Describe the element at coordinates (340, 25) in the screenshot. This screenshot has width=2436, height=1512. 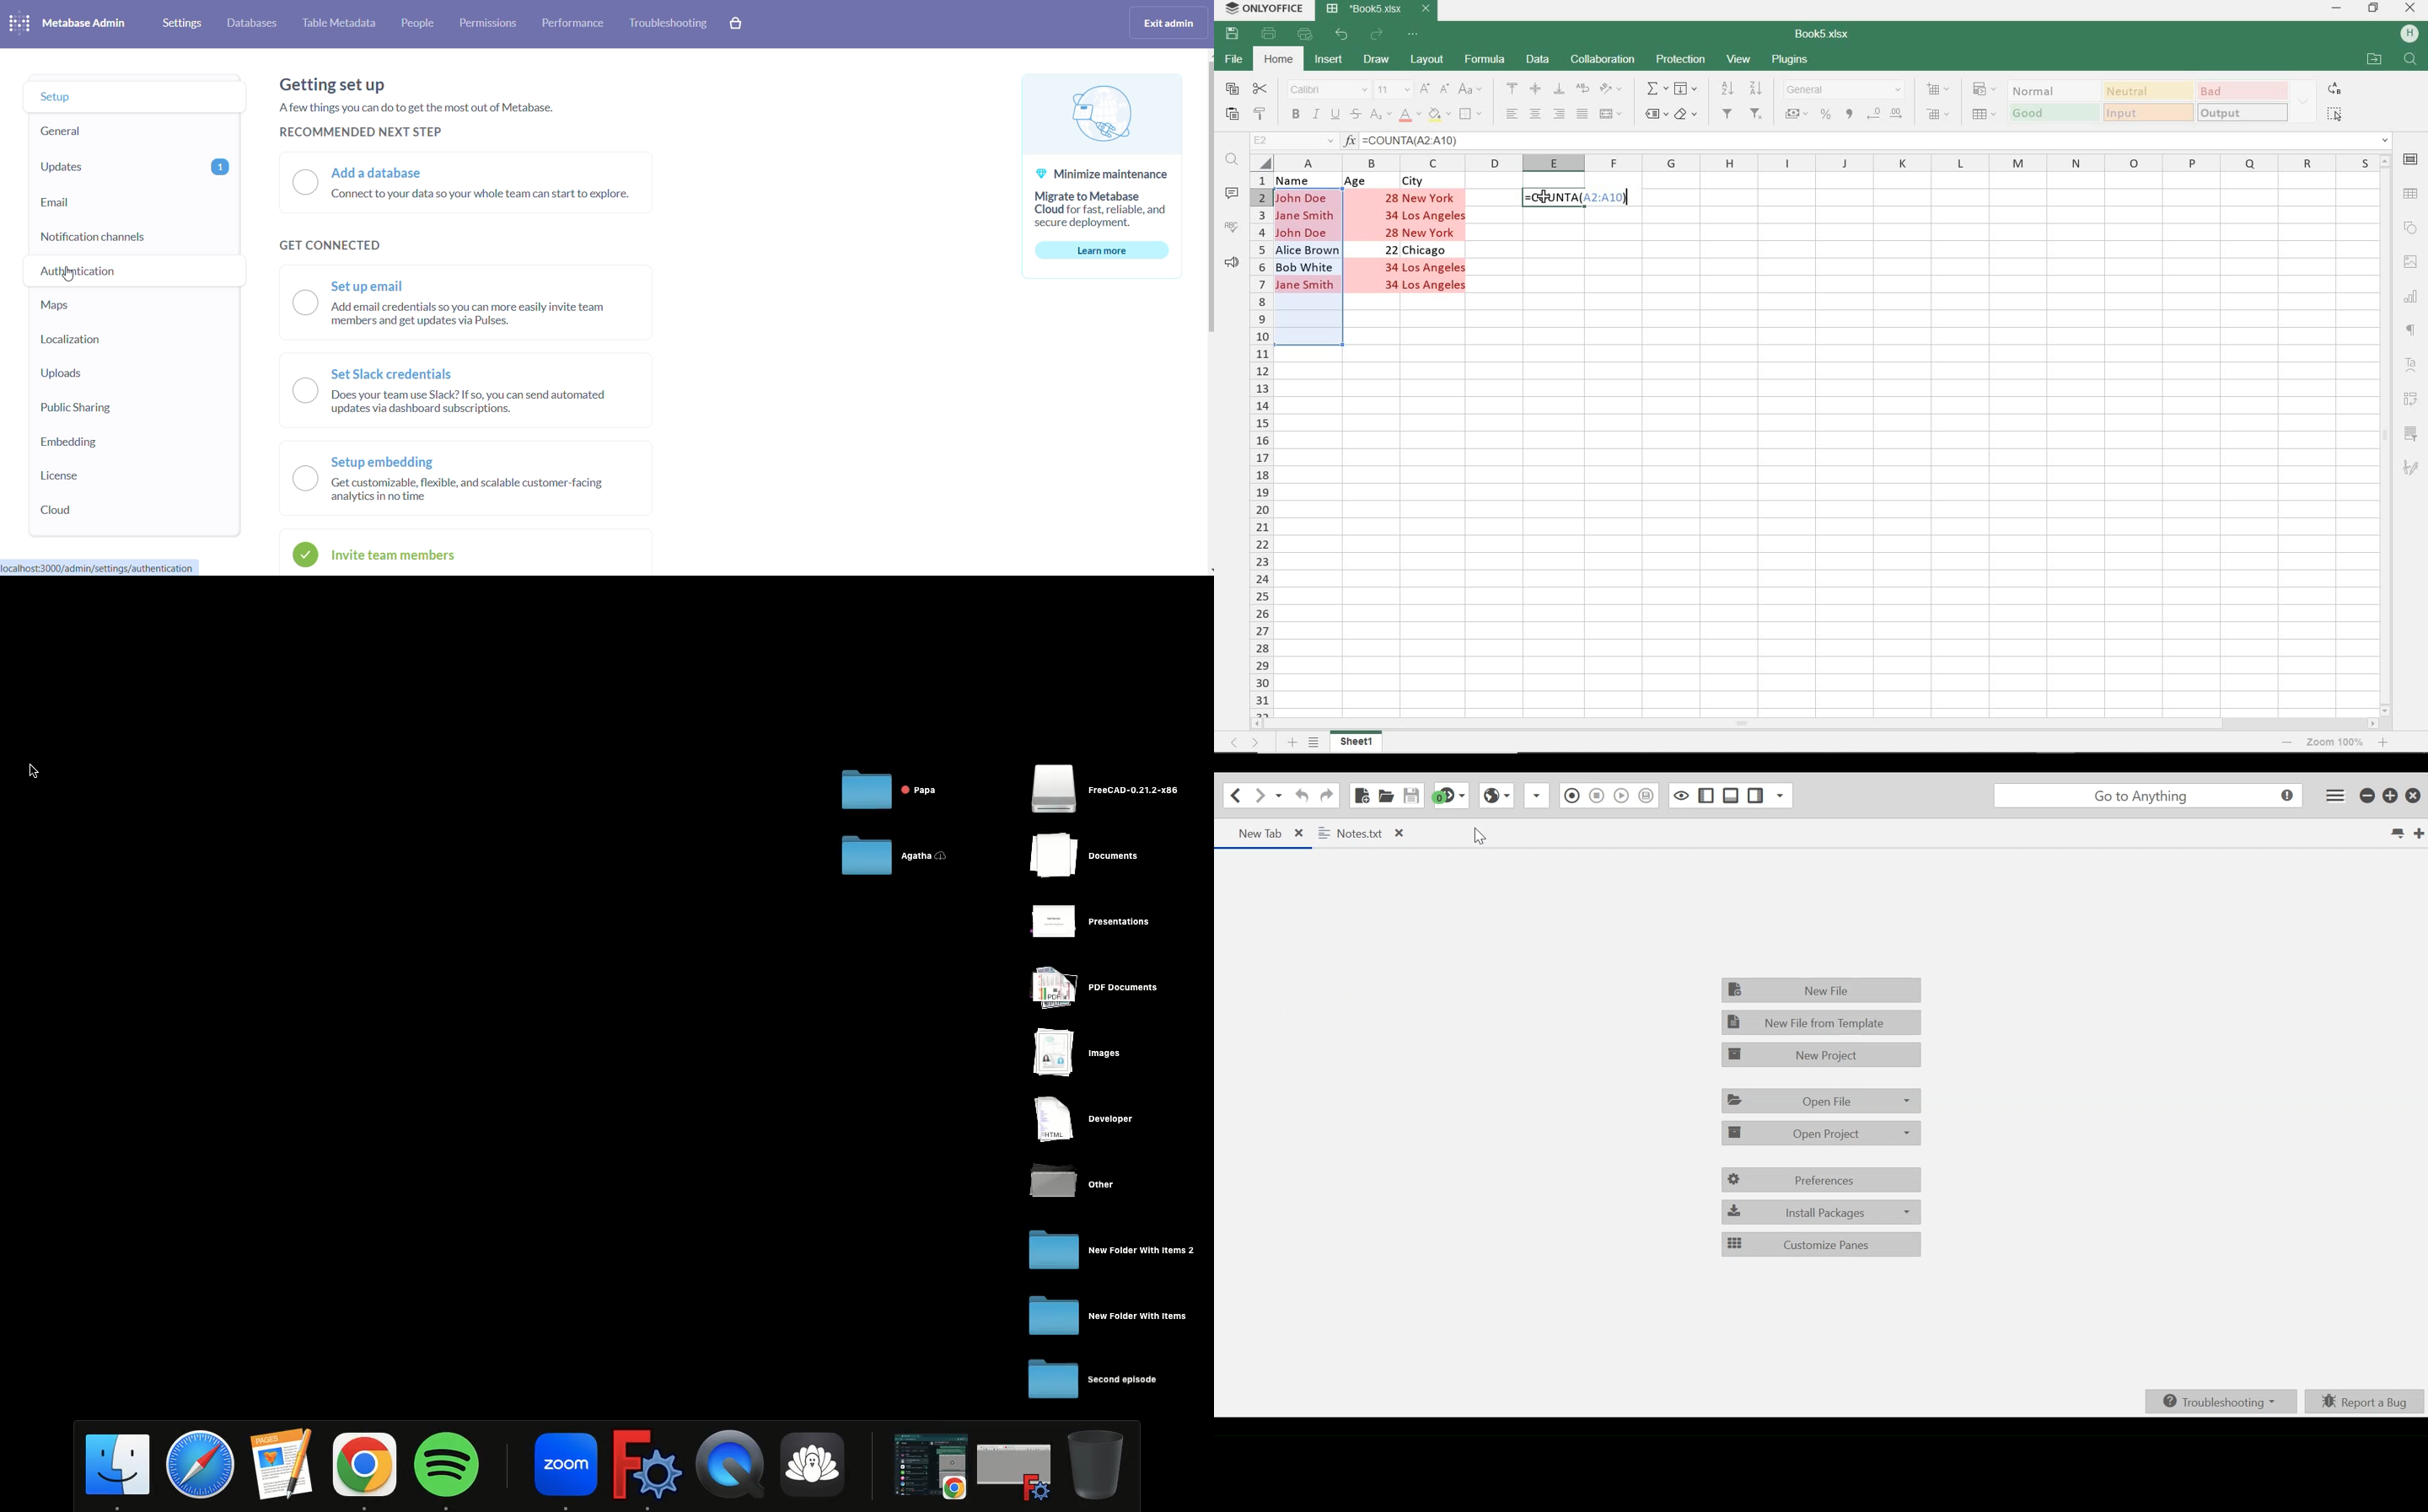
I see `Table metadata` at that location.